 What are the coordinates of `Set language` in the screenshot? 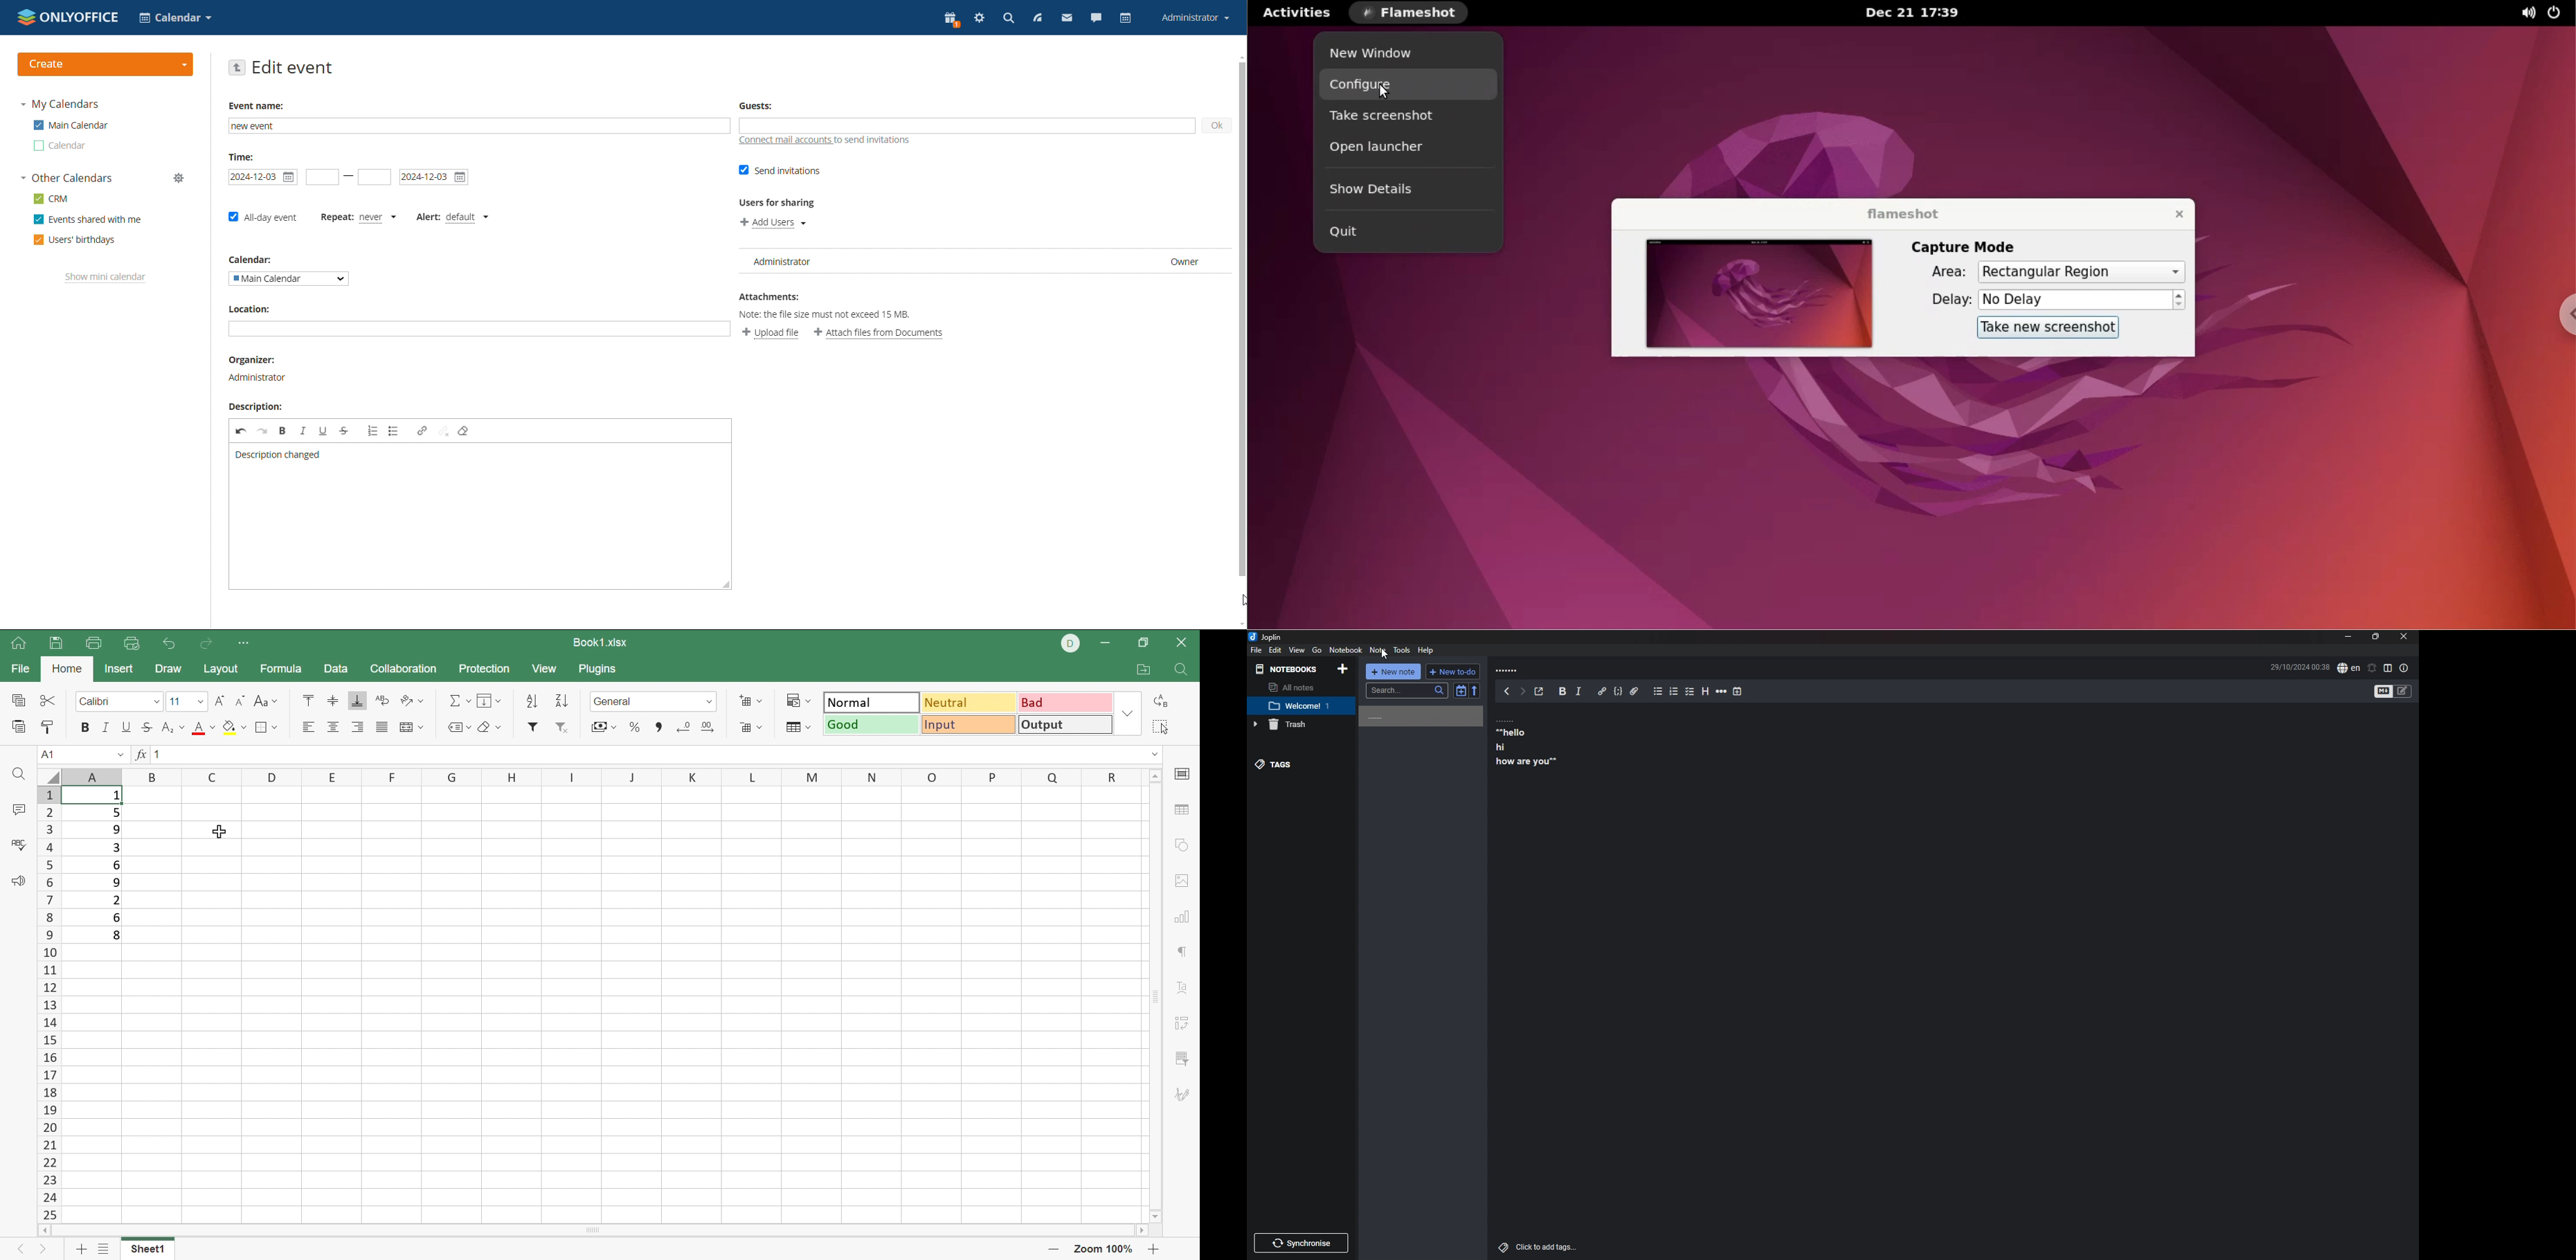 It's located at (2349, 668).